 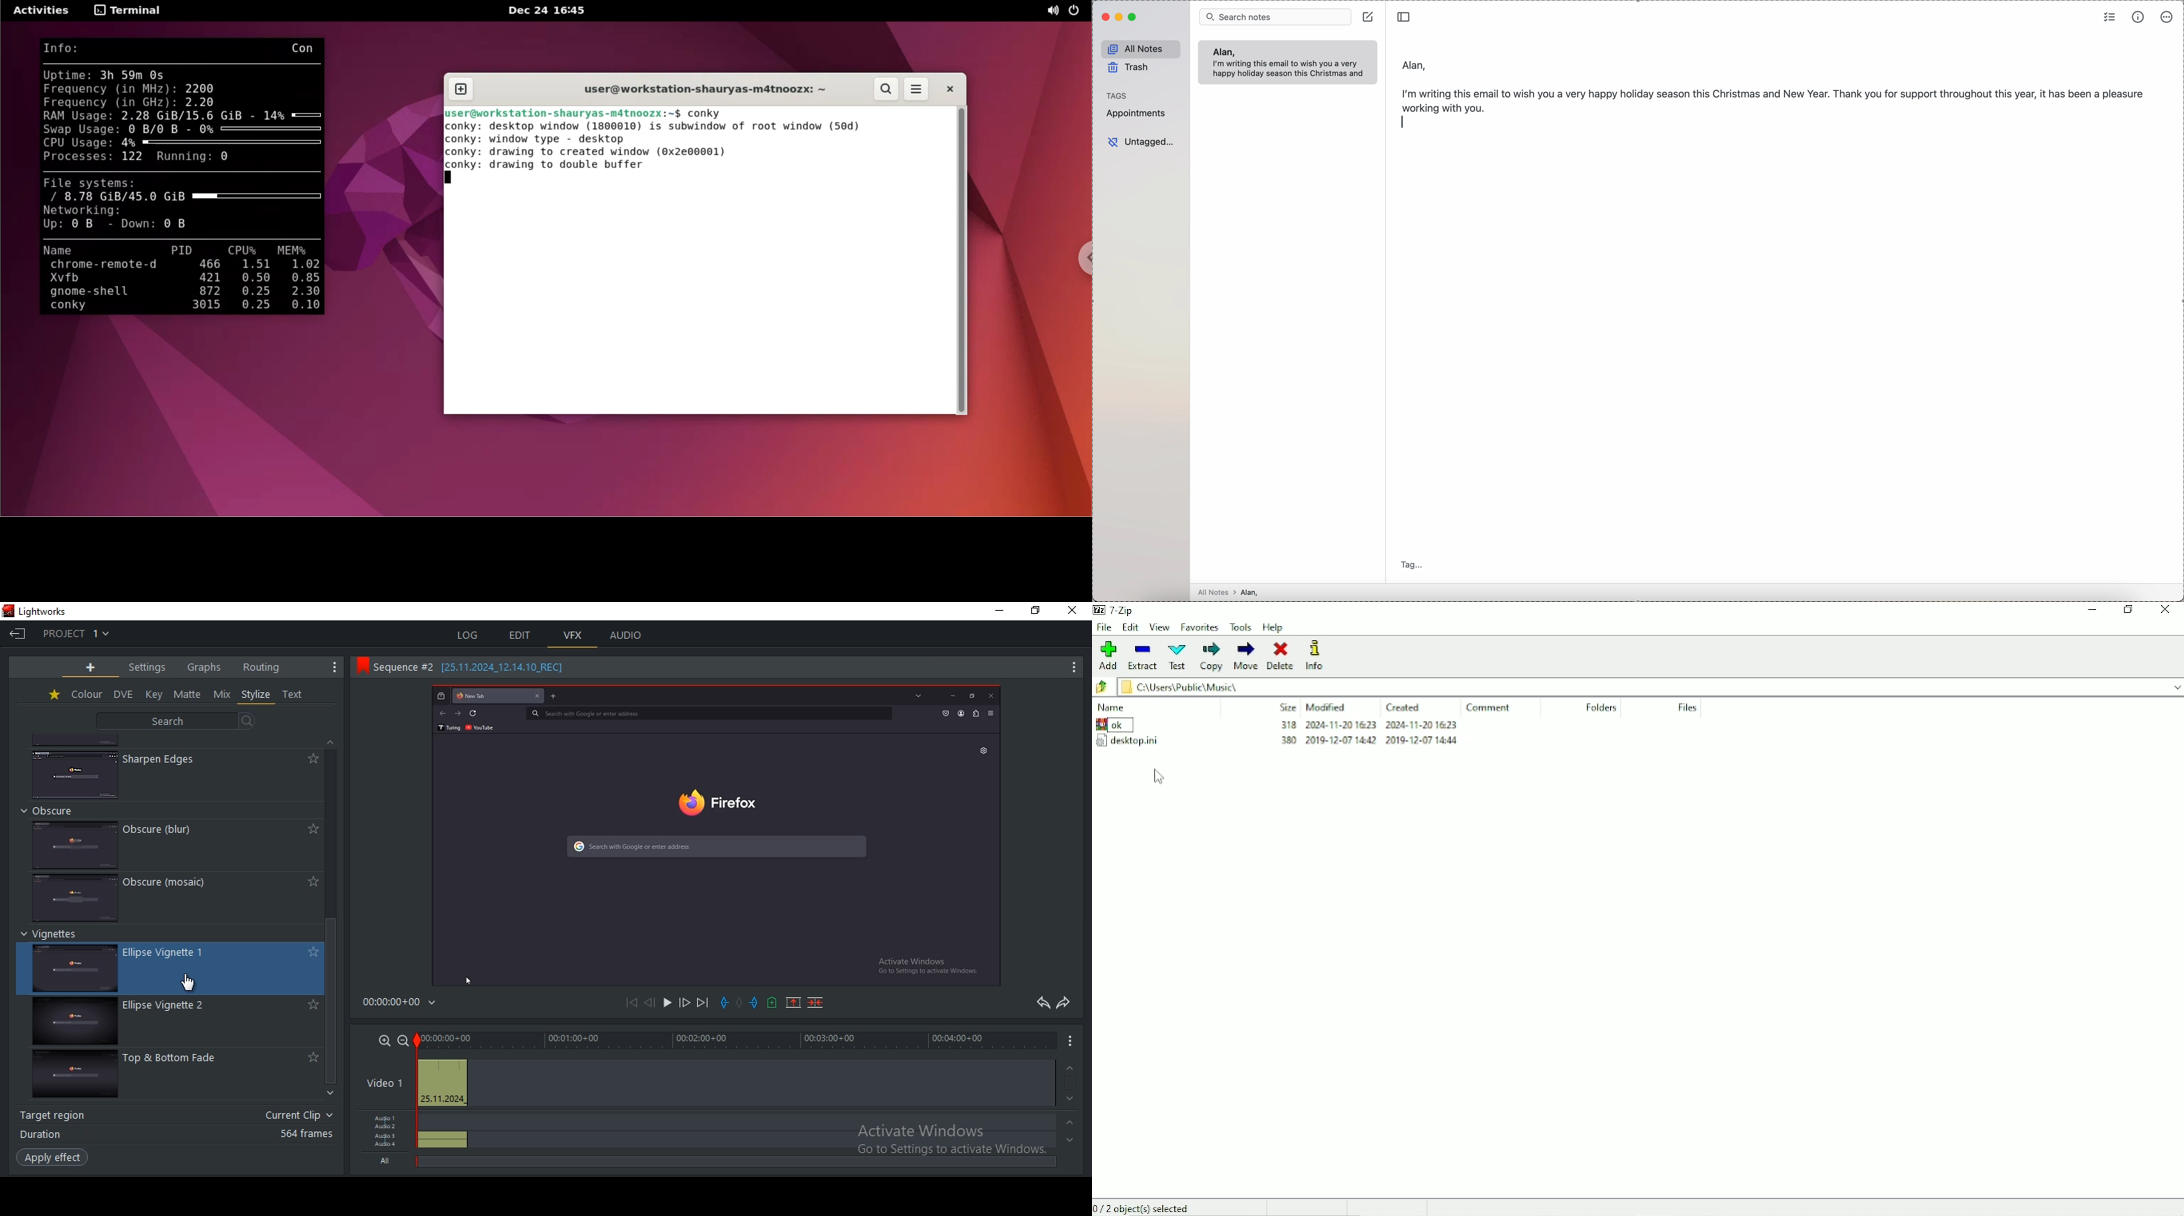 What do you see at coordinates (1141, 49) in the screenshot?
I see `all notes` at bounding box center [1141, 49].